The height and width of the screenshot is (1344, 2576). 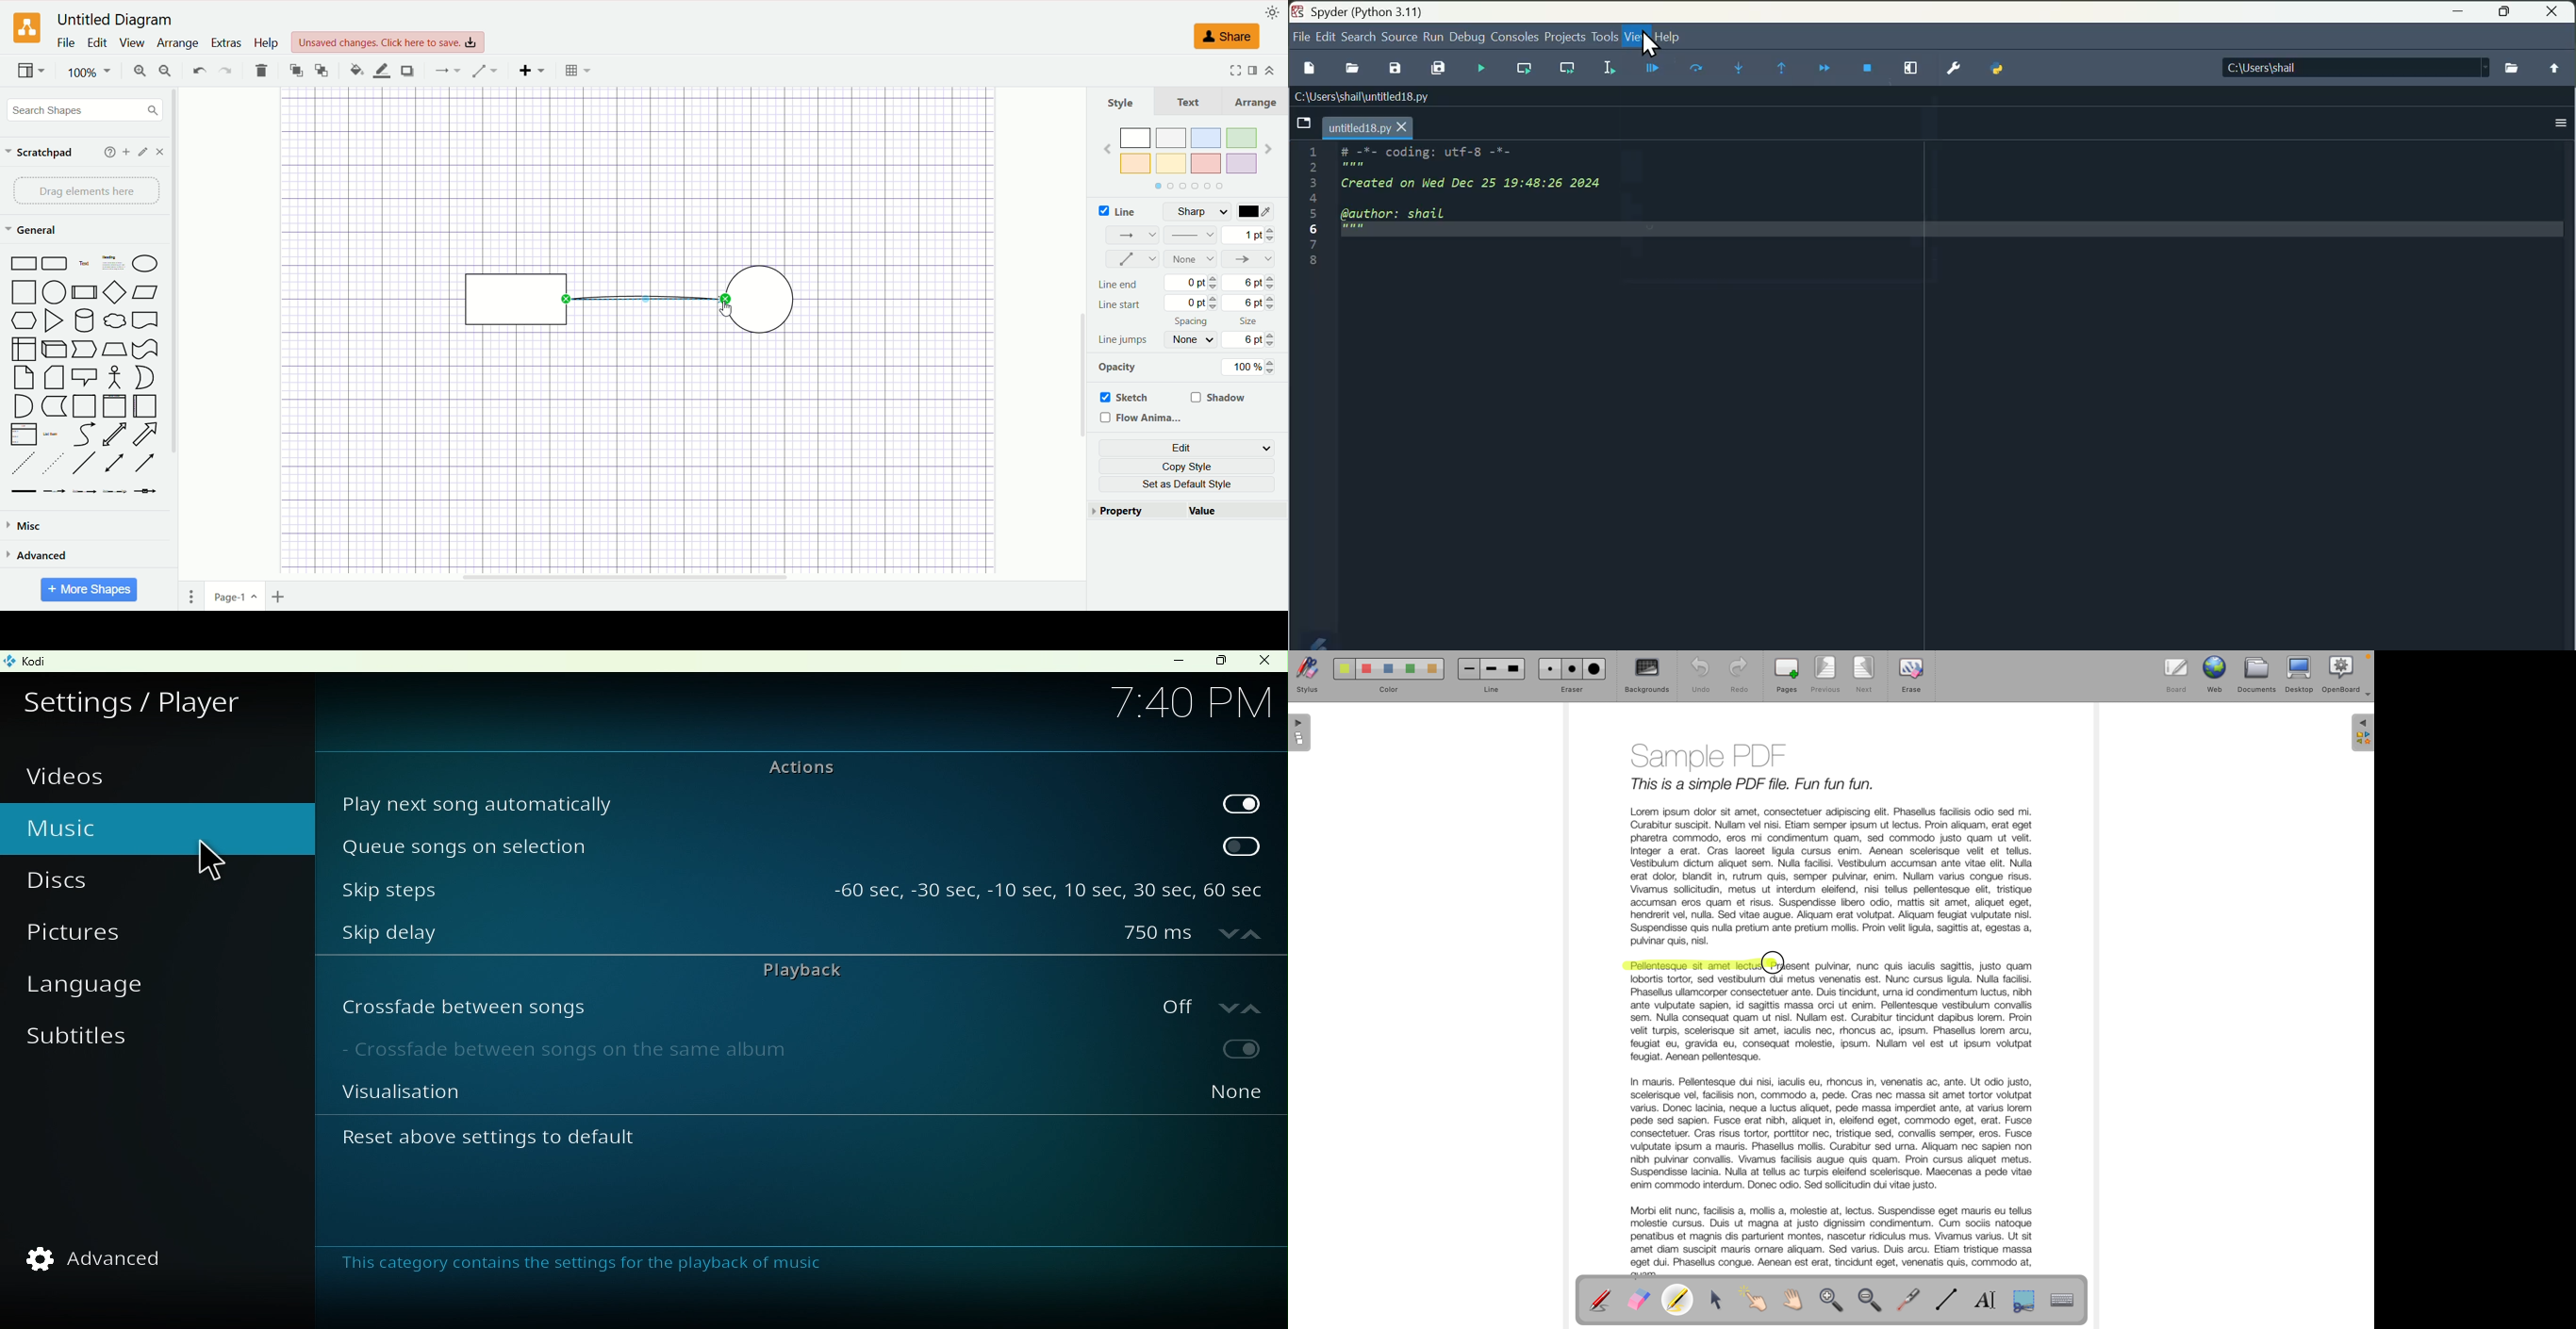 What do you see at coordinates (56, 264) in the screenshot?
I see `Curved Edge Rectangle` at bounding box center [56, 264].